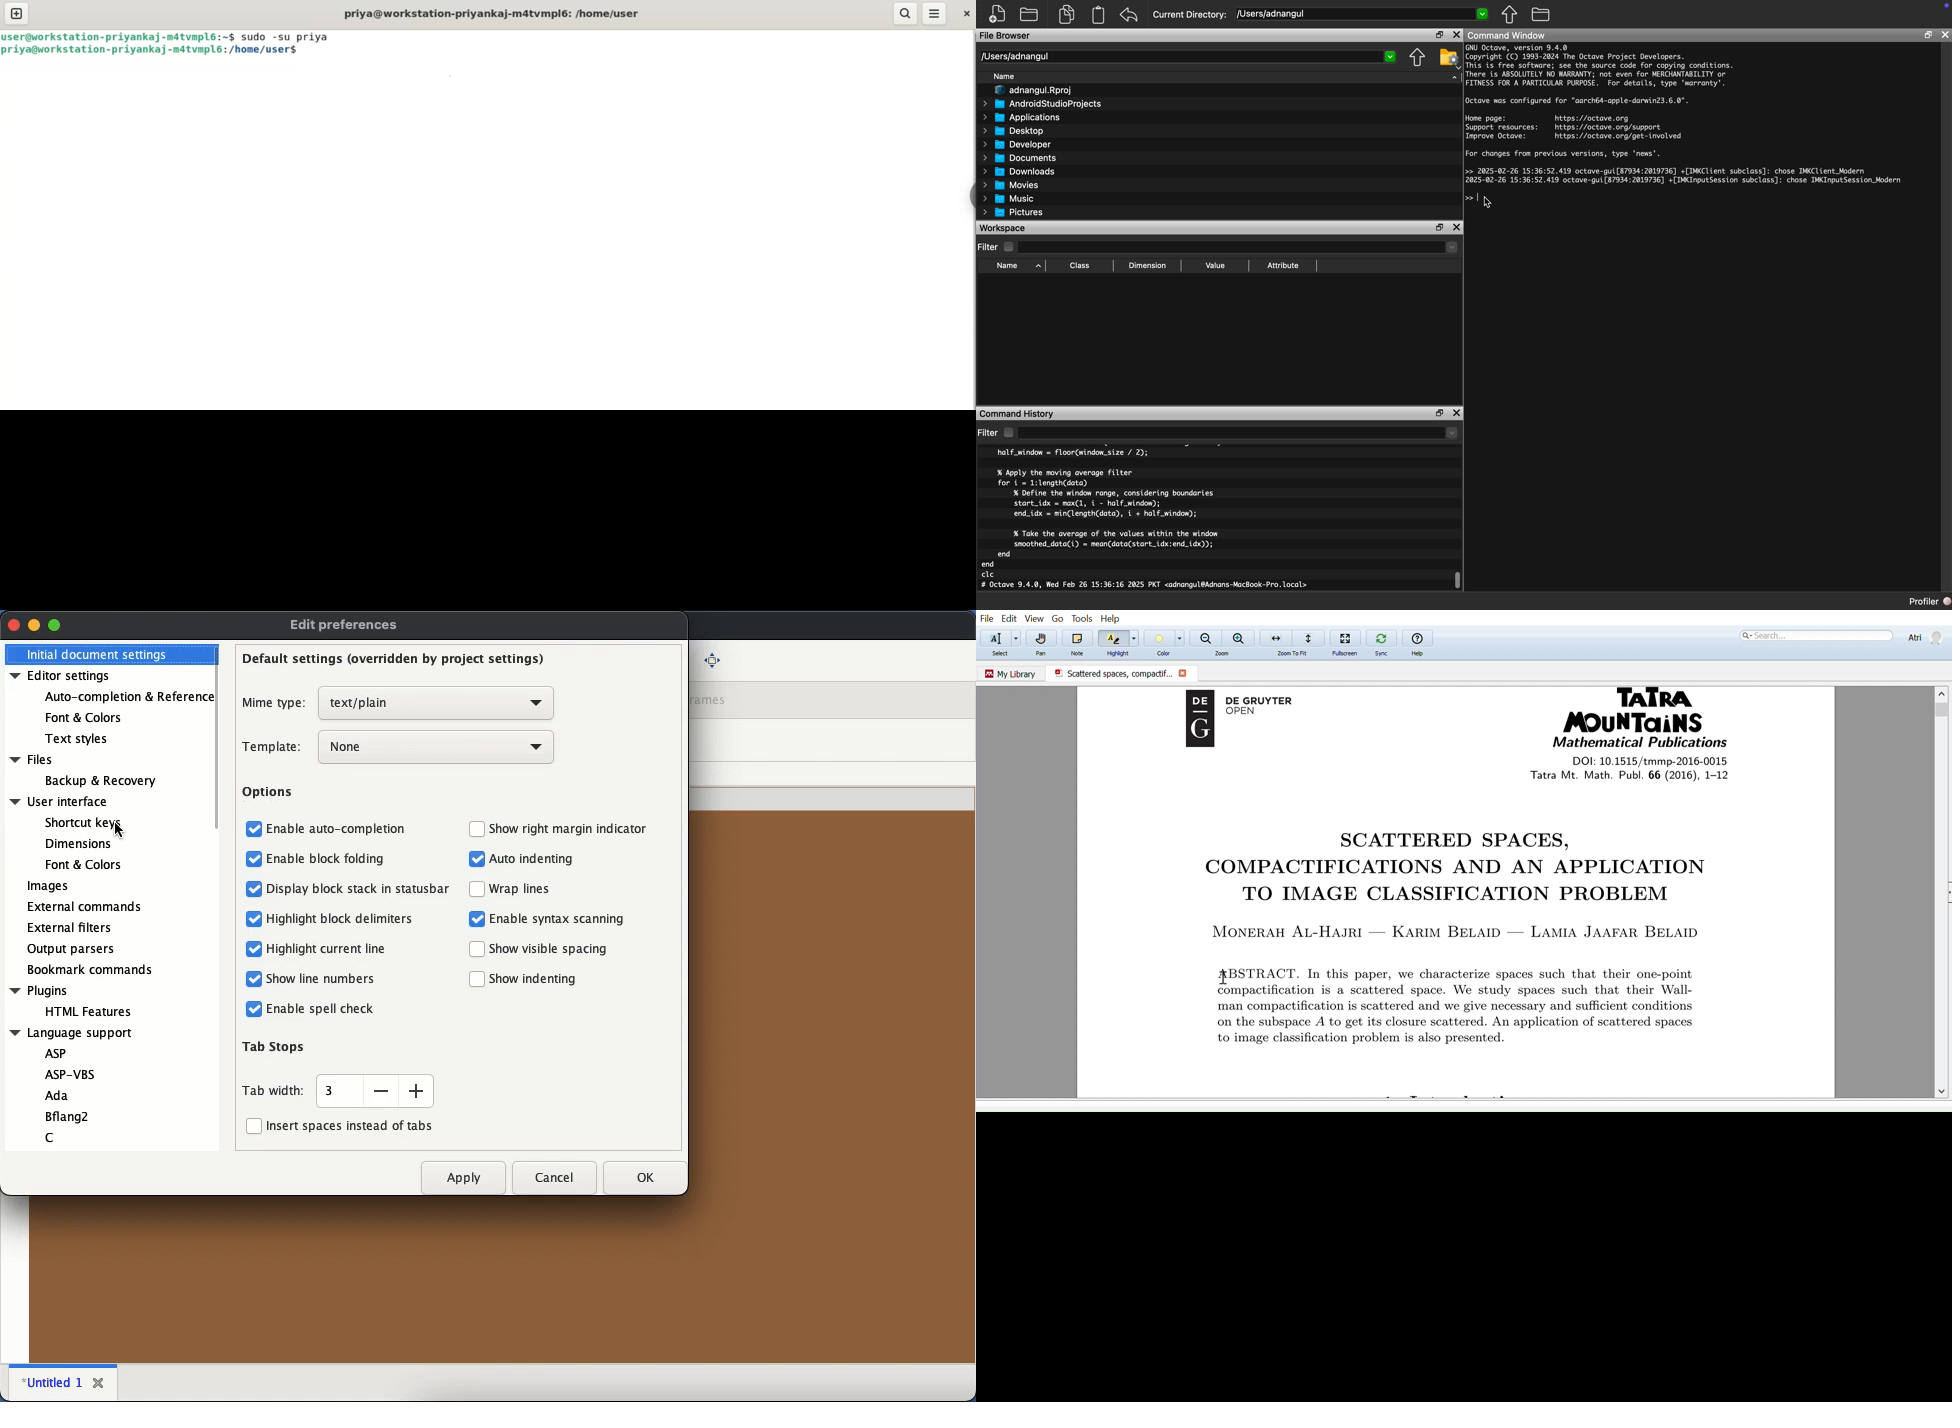  What do you see at coordinates (537, 978) in the screenshot?
I see `Show indenting` at bounding box center [537, 978].